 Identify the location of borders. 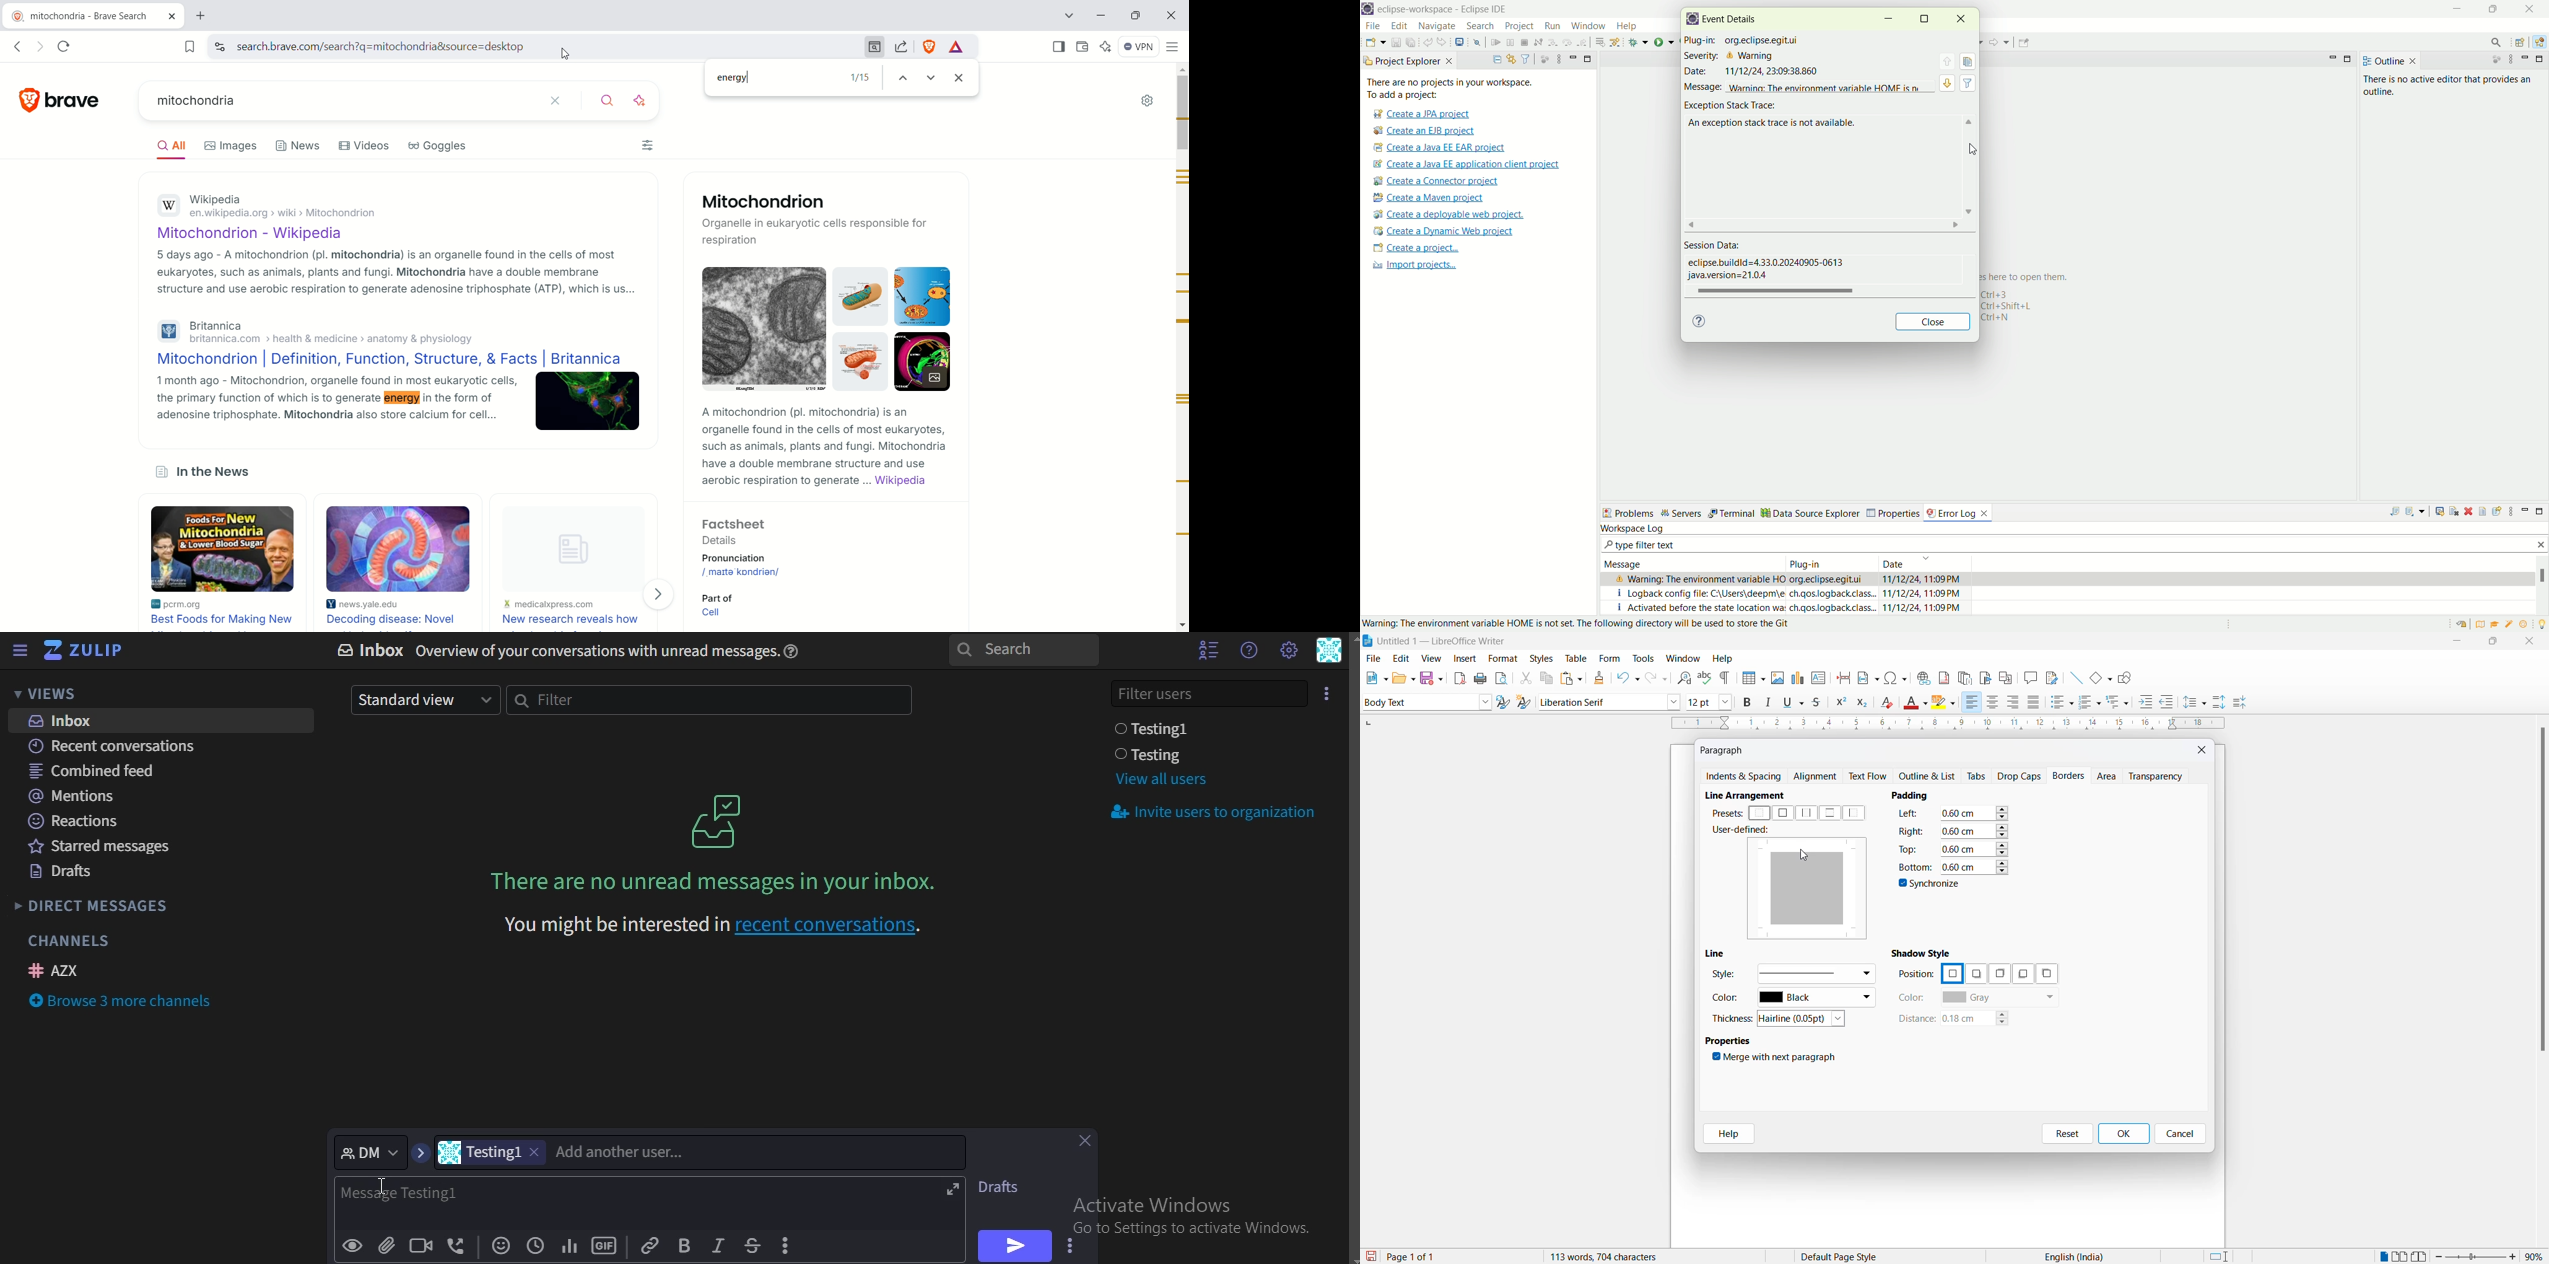
(2071, 776).